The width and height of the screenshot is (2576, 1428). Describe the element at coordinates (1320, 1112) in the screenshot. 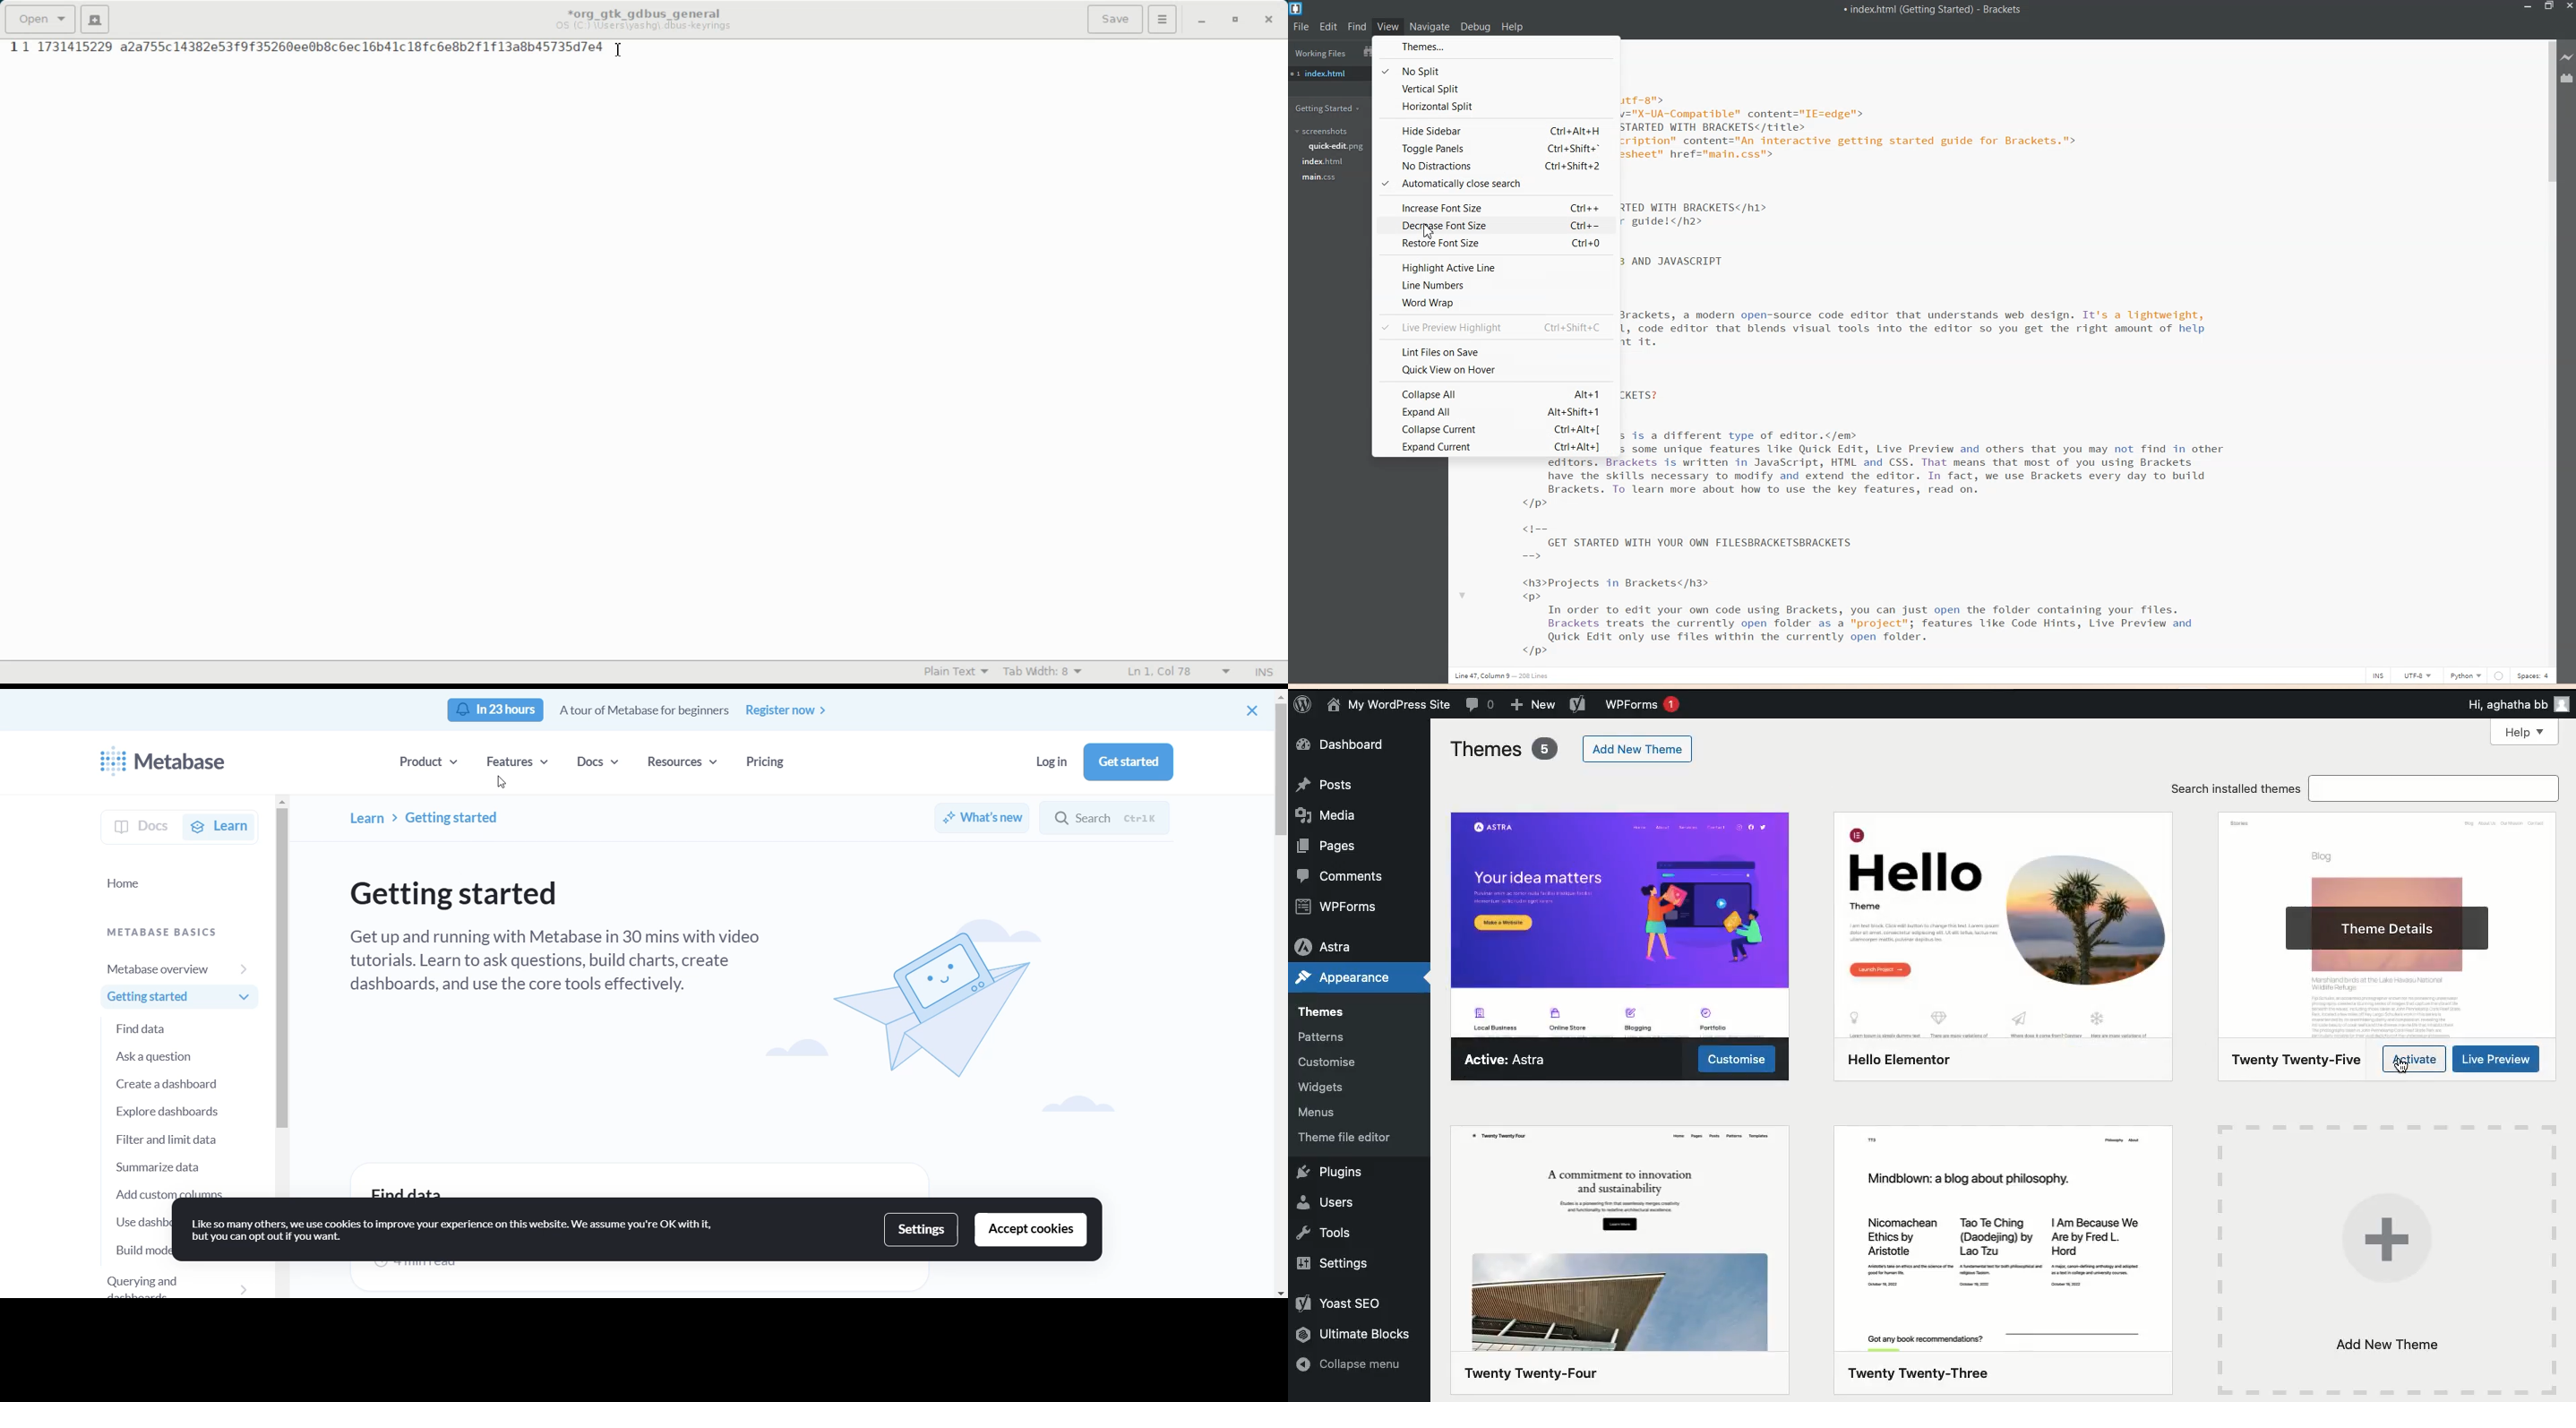

I see `Menus` at that location.